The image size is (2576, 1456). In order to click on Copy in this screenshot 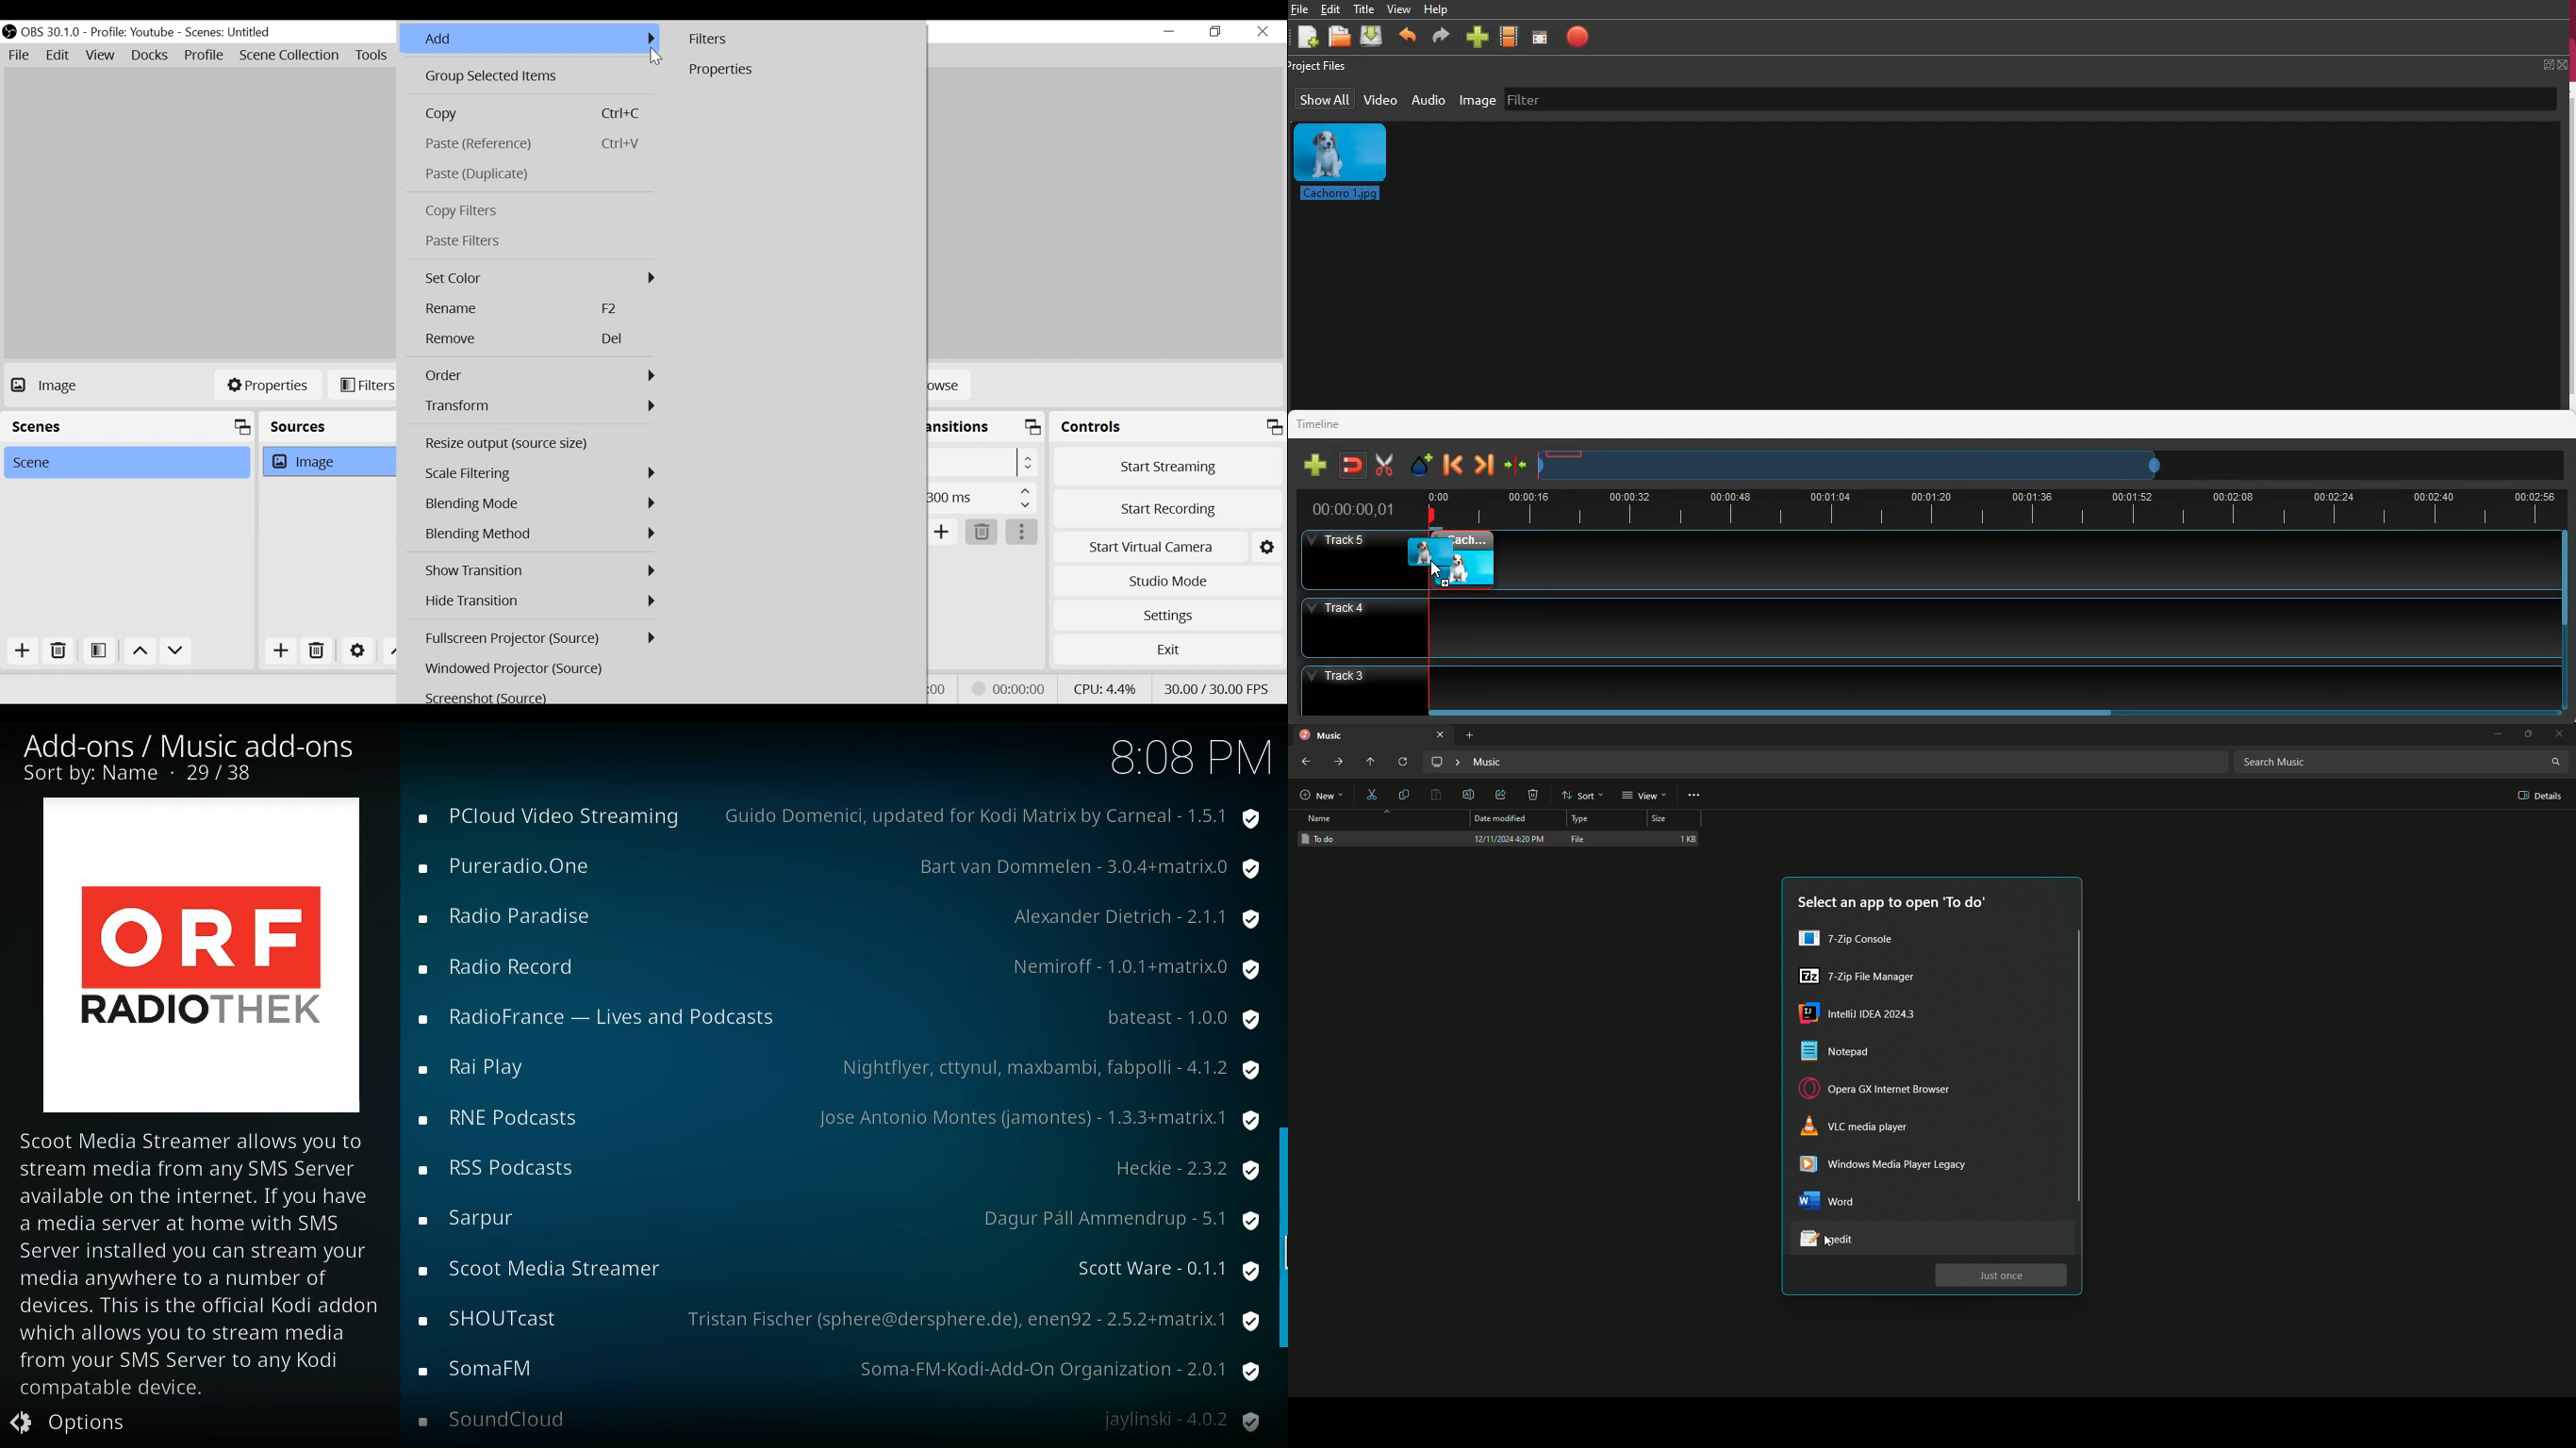, I will do `click(536, 113)`.